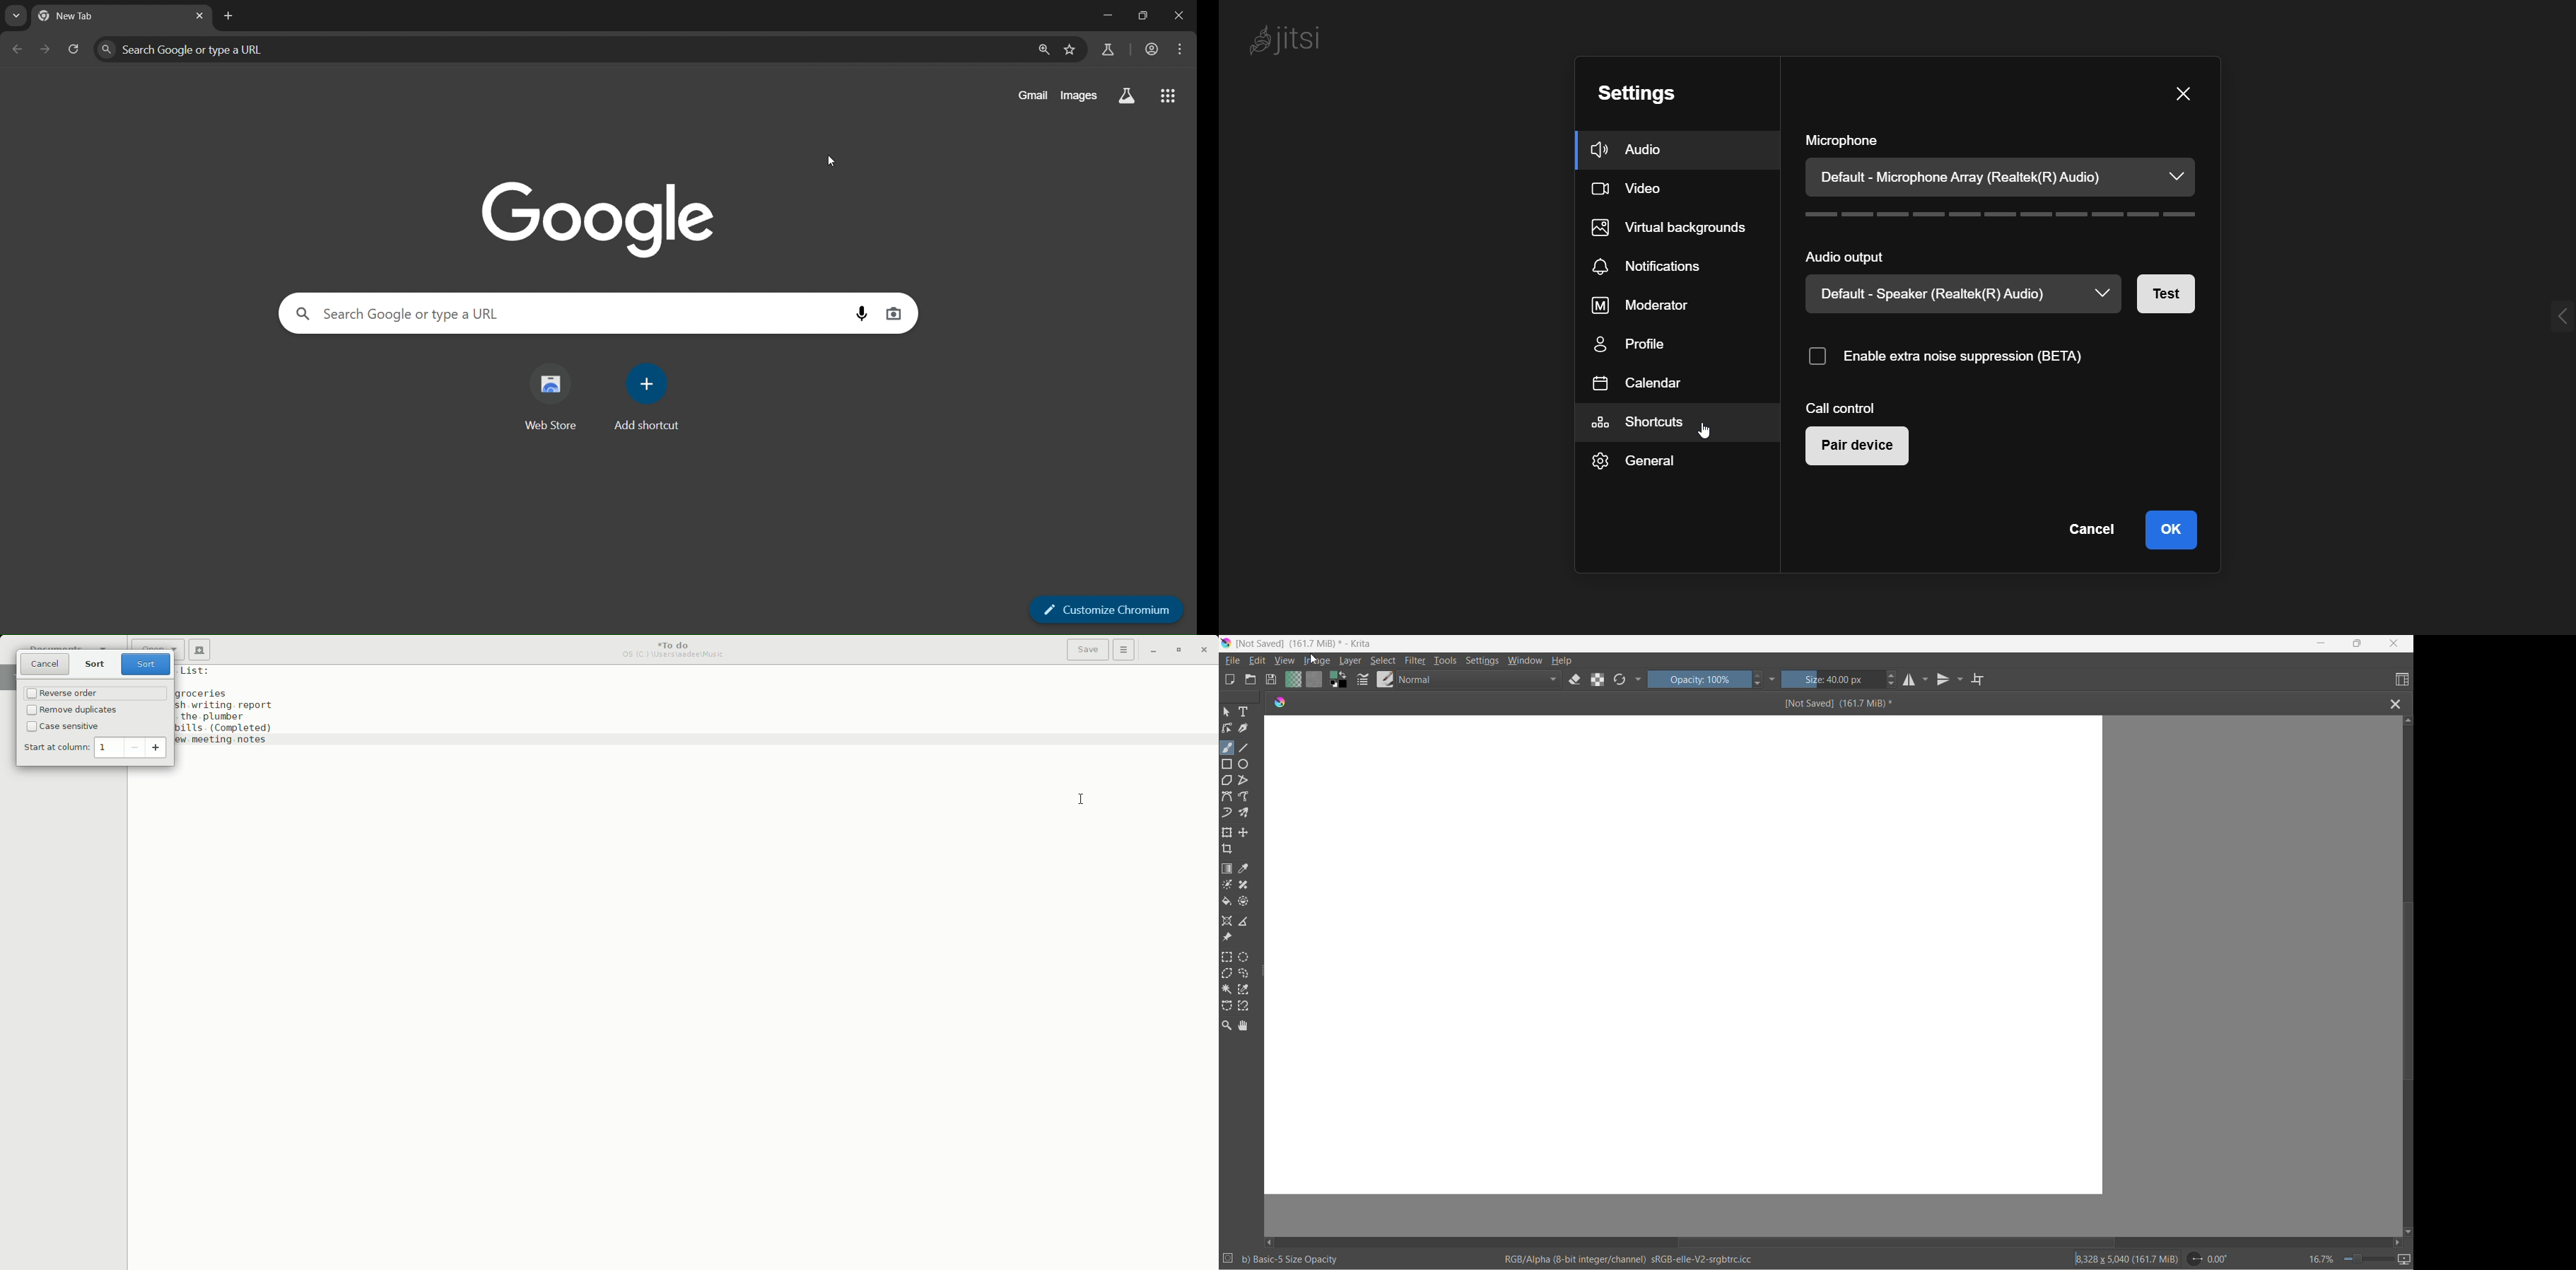  What do you see at coordinates (2399, 703) in the screenshot?
I see `close file` at bounding box center [2399, 703].